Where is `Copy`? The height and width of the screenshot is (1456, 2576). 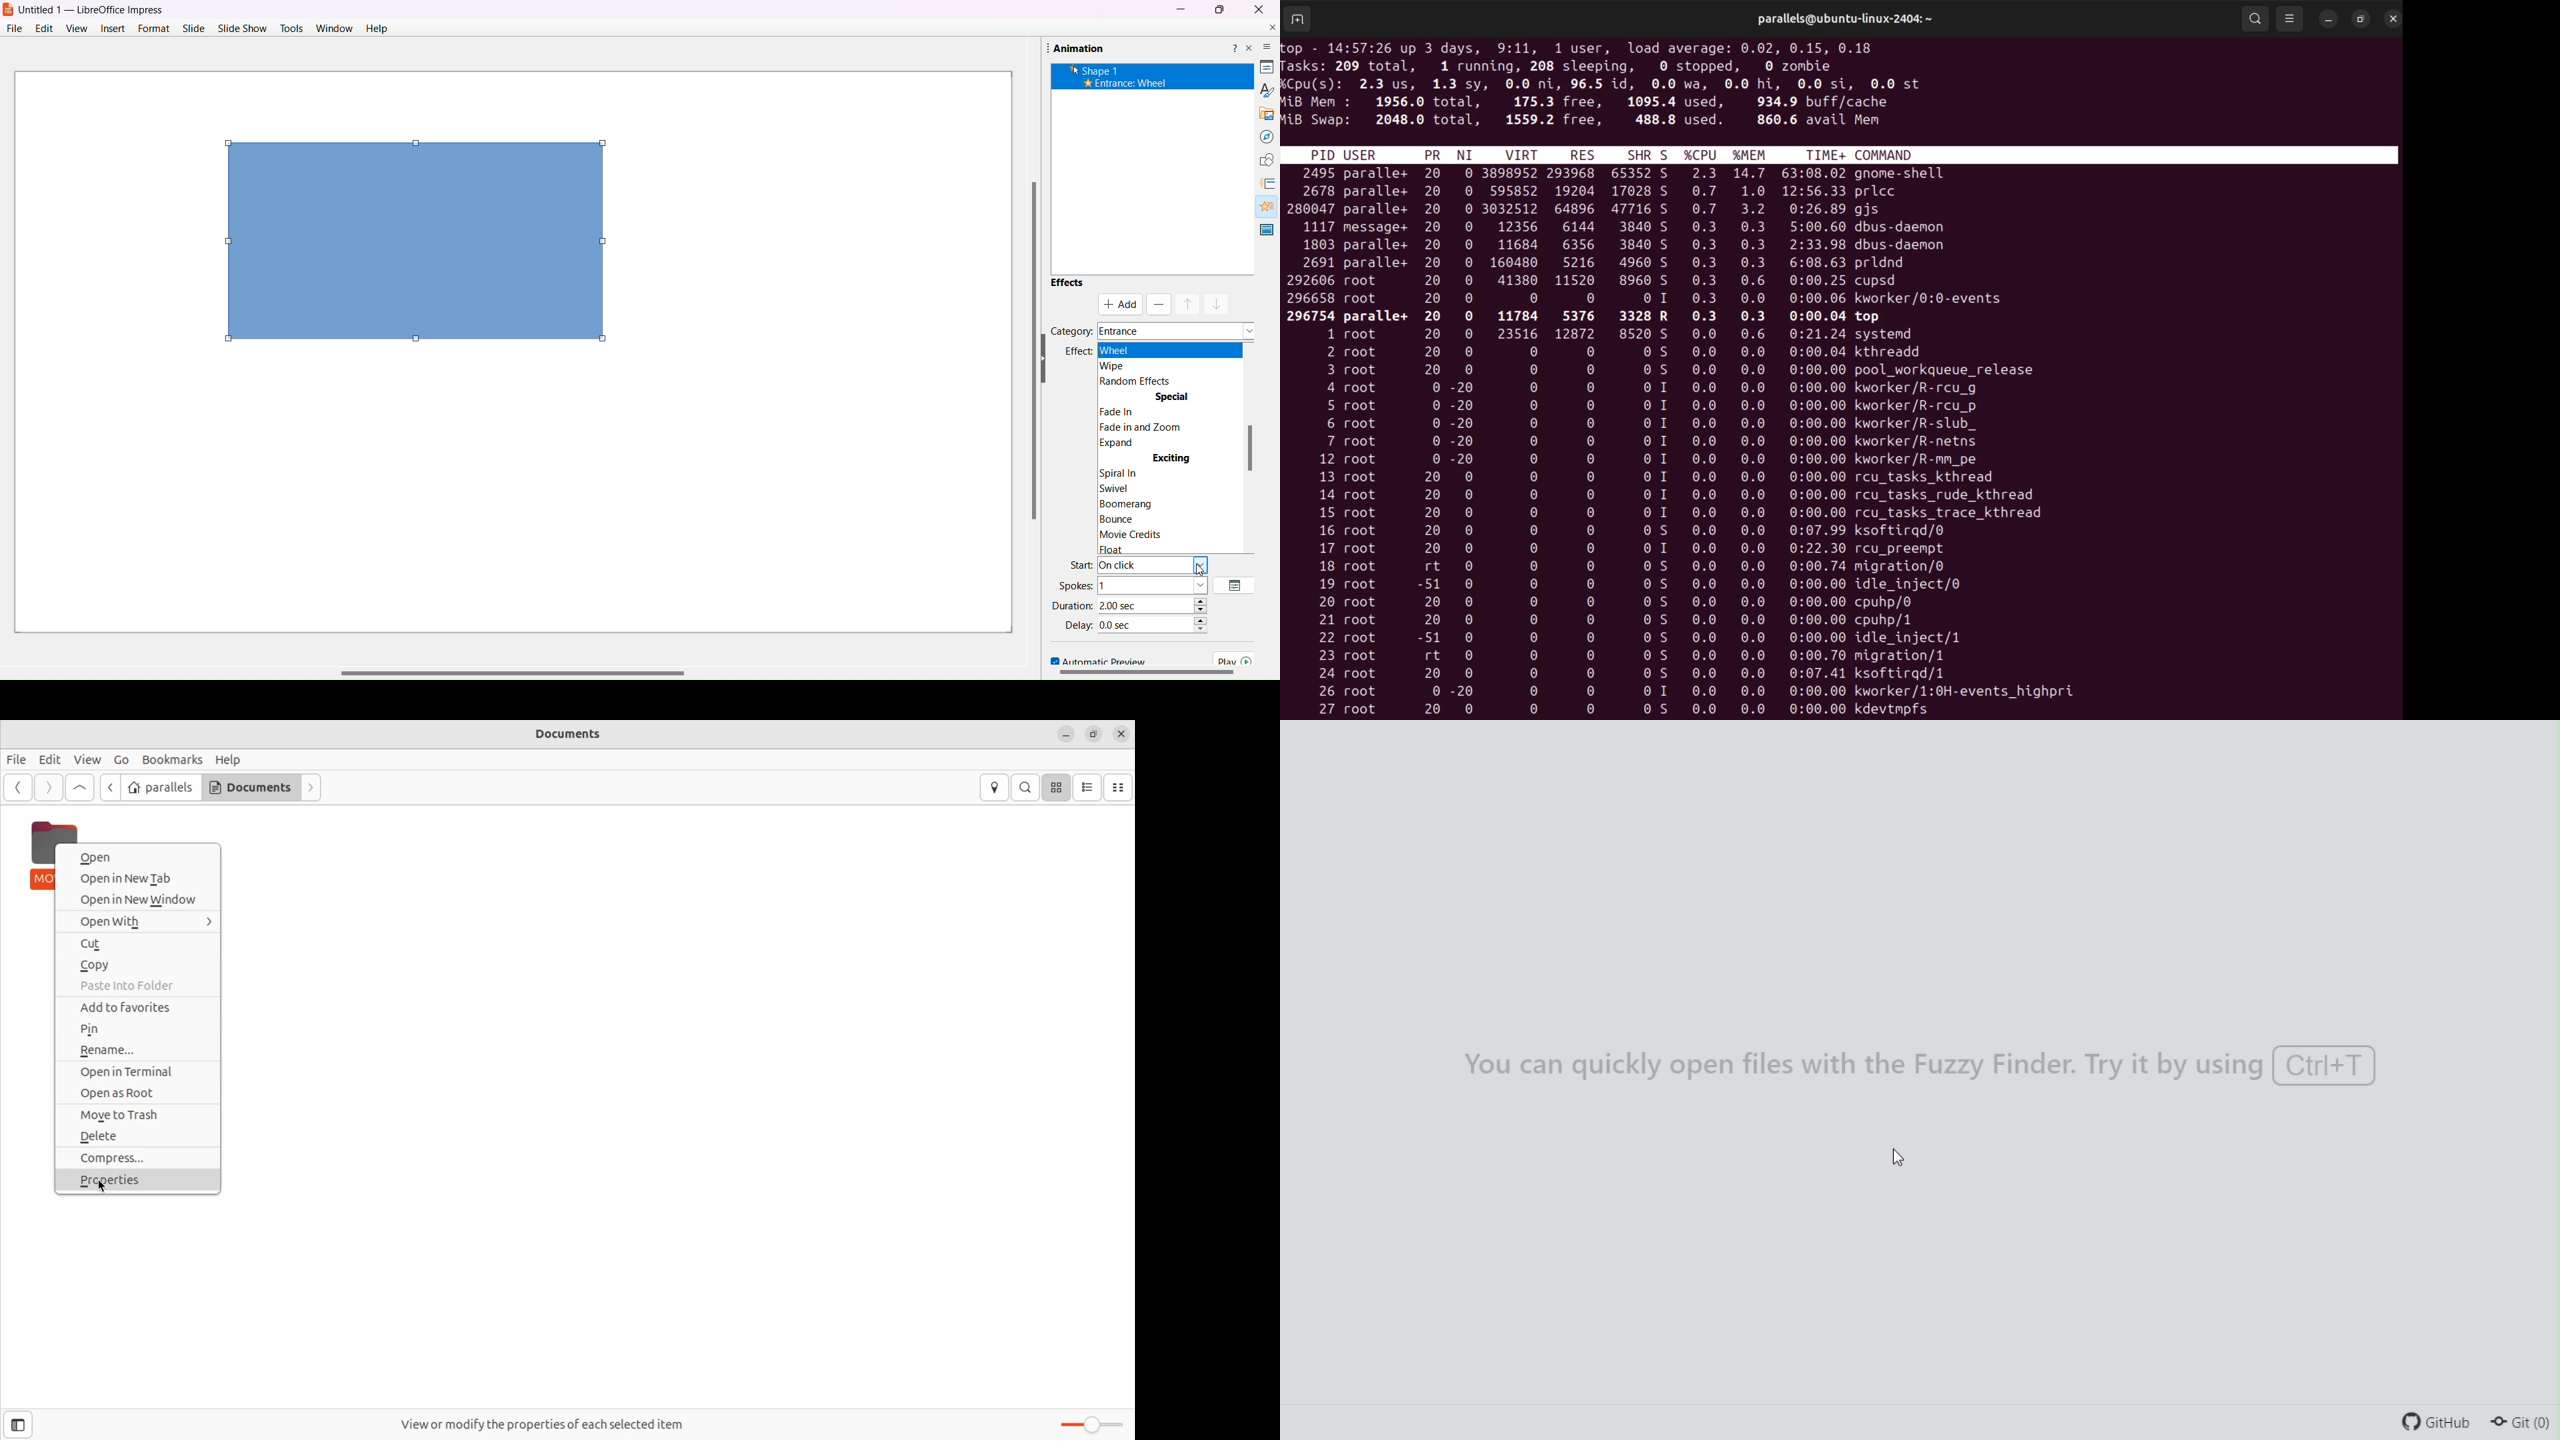
Copy is located at coordinates (138, 966).